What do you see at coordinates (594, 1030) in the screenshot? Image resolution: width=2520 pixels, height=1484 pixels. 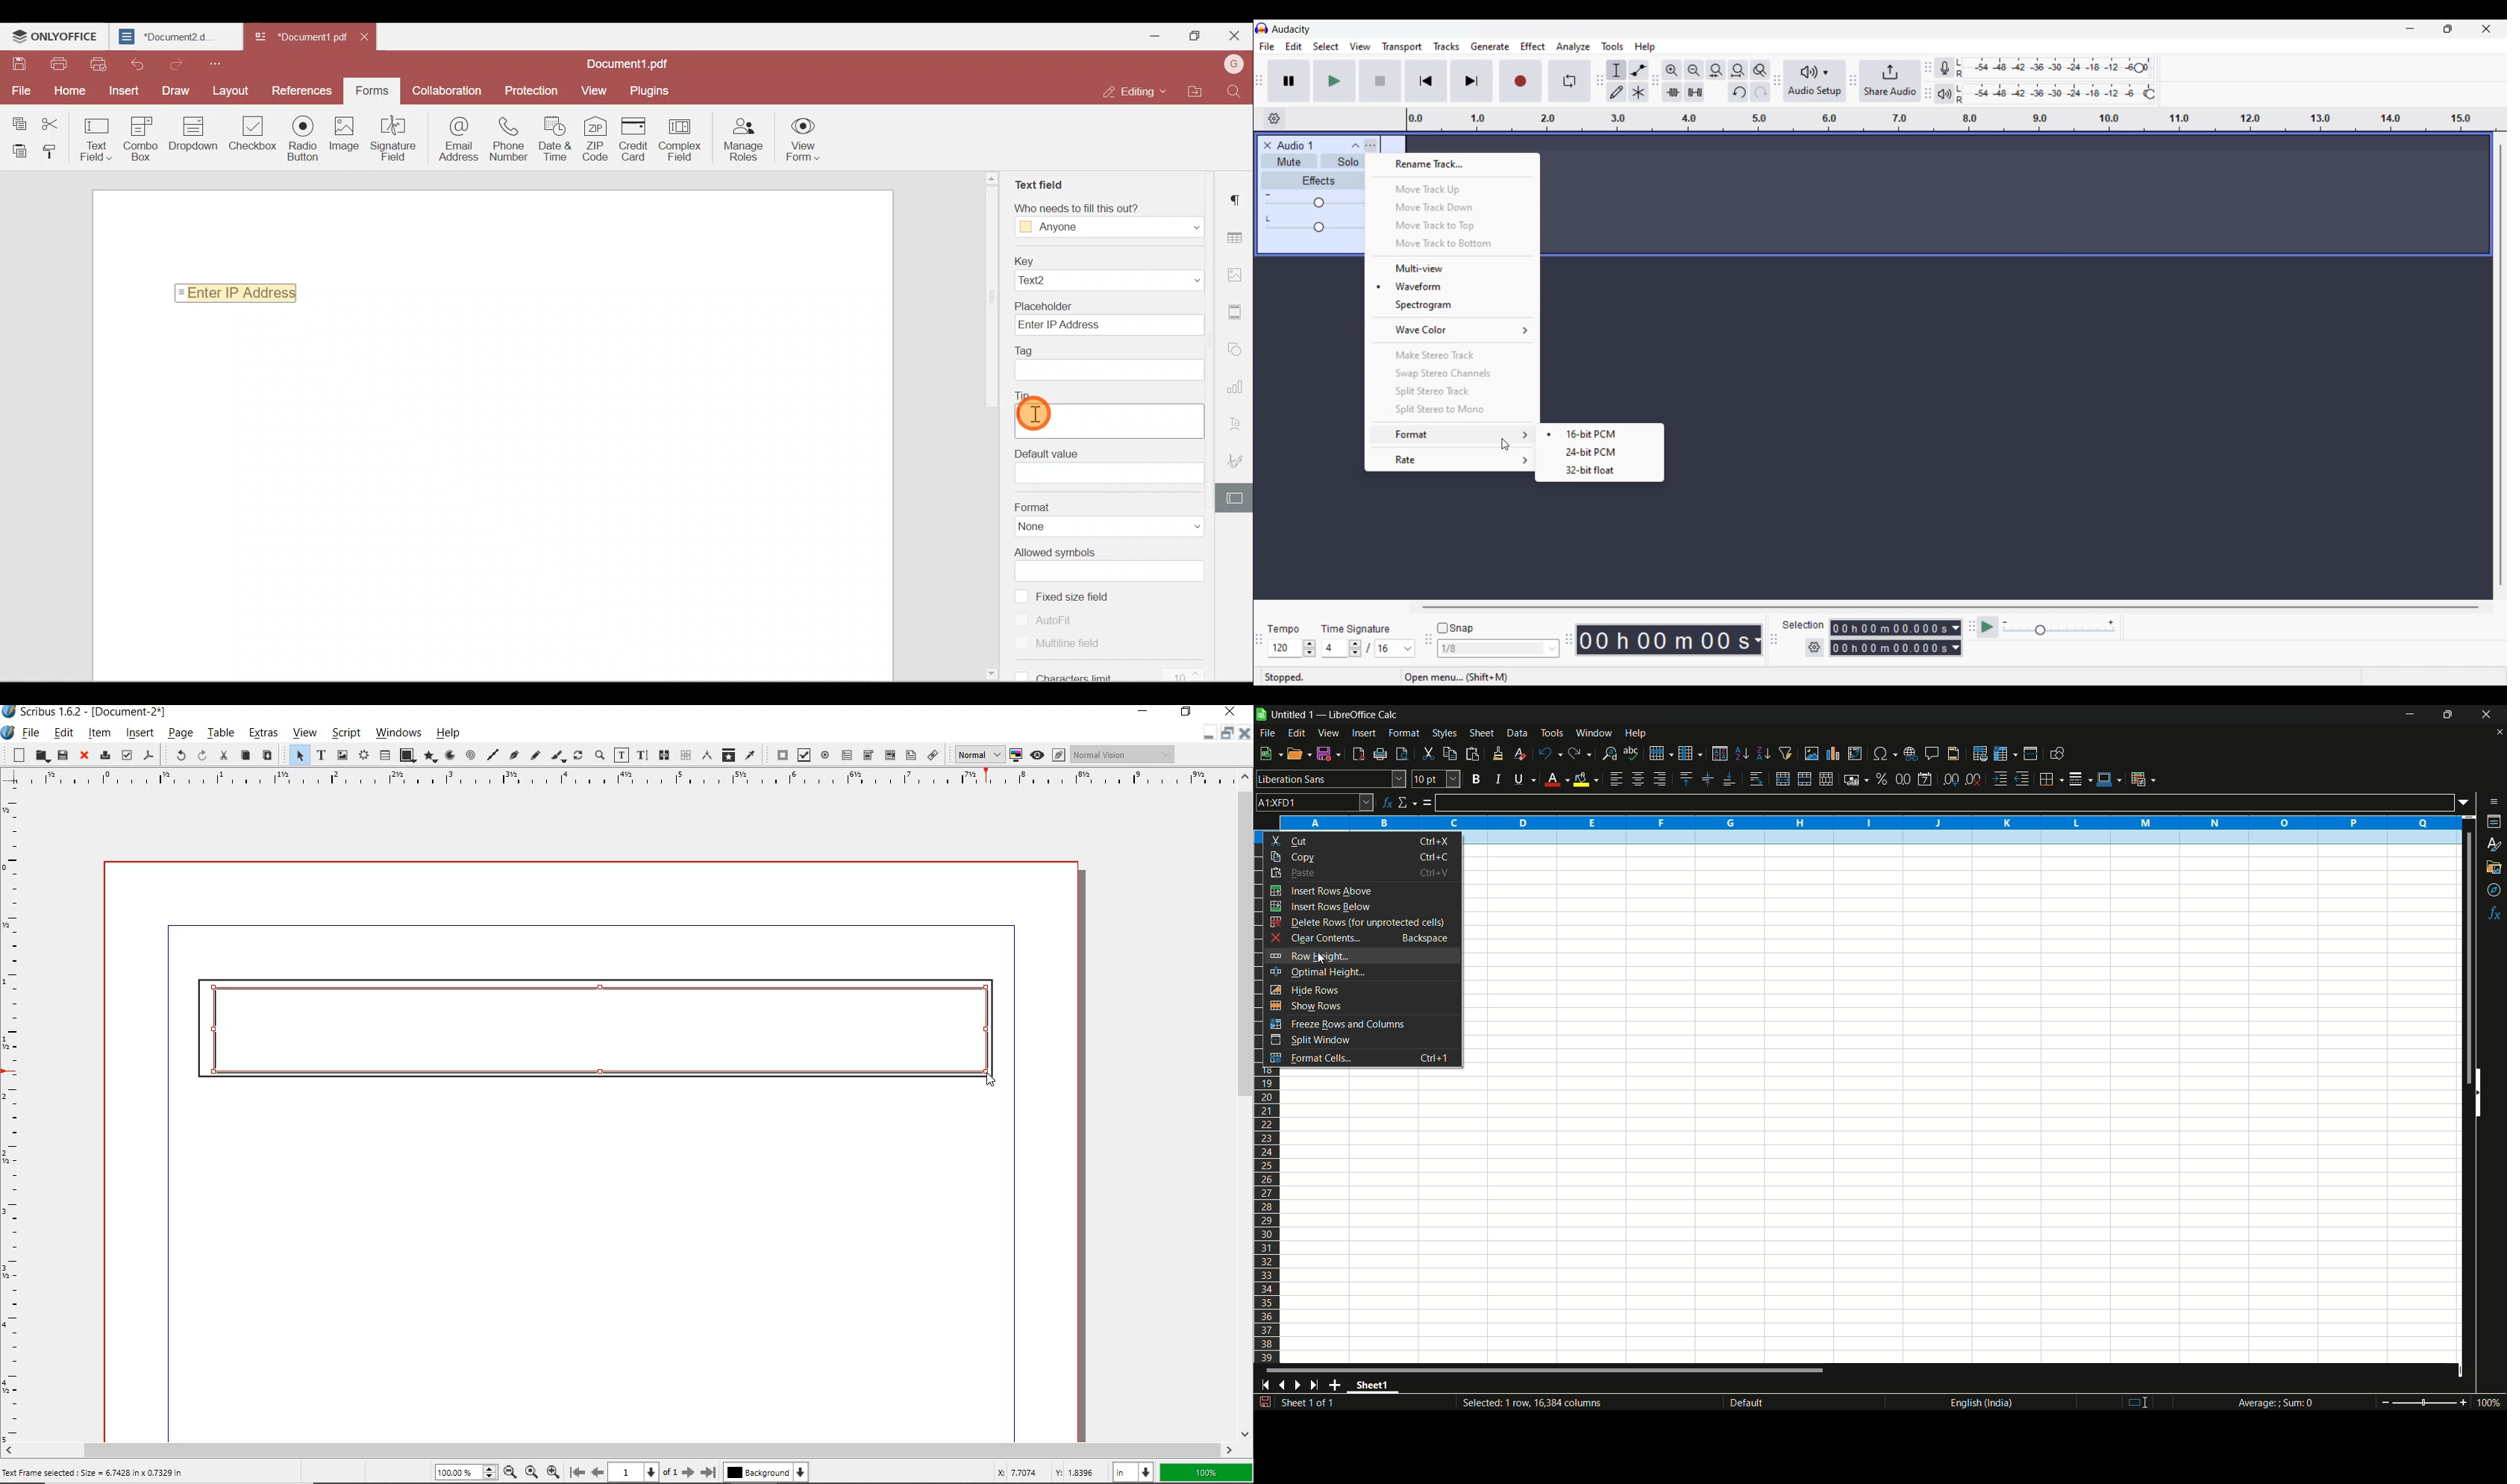 I see `drawn text frame` at bounding box center [594, 1030].